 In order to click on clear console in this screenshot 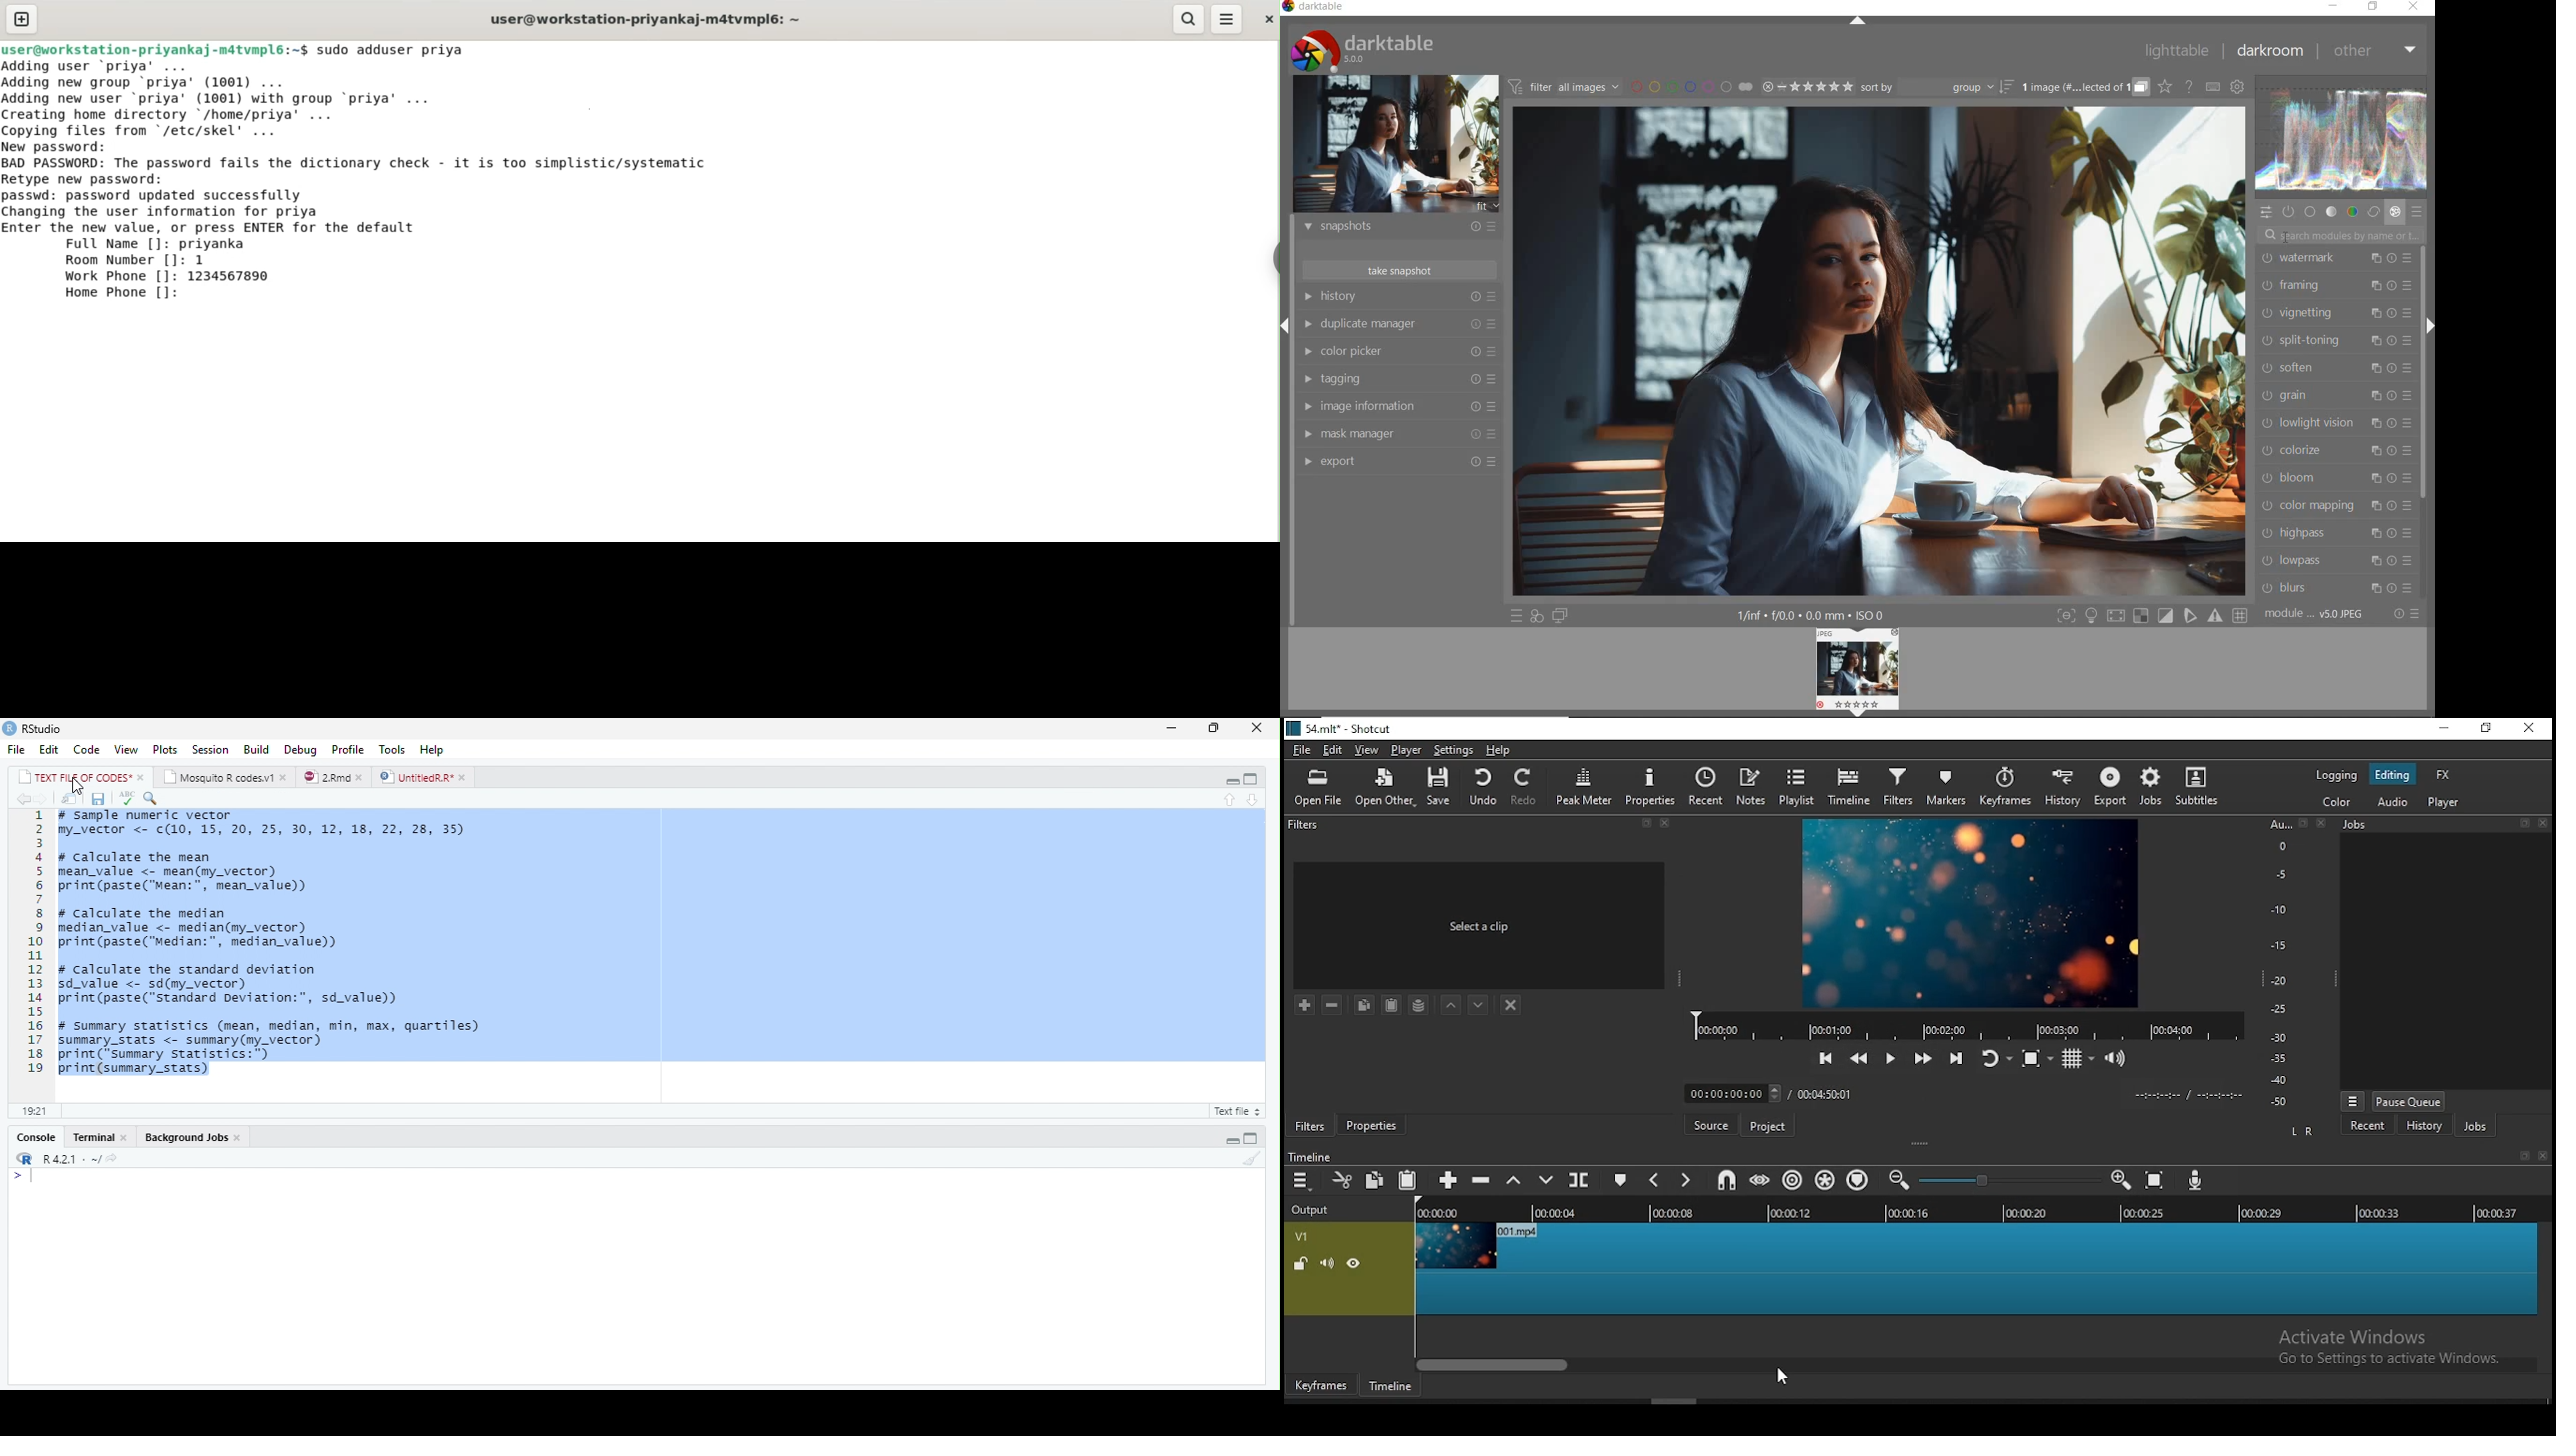, I will do `click(1252, 1159)`.